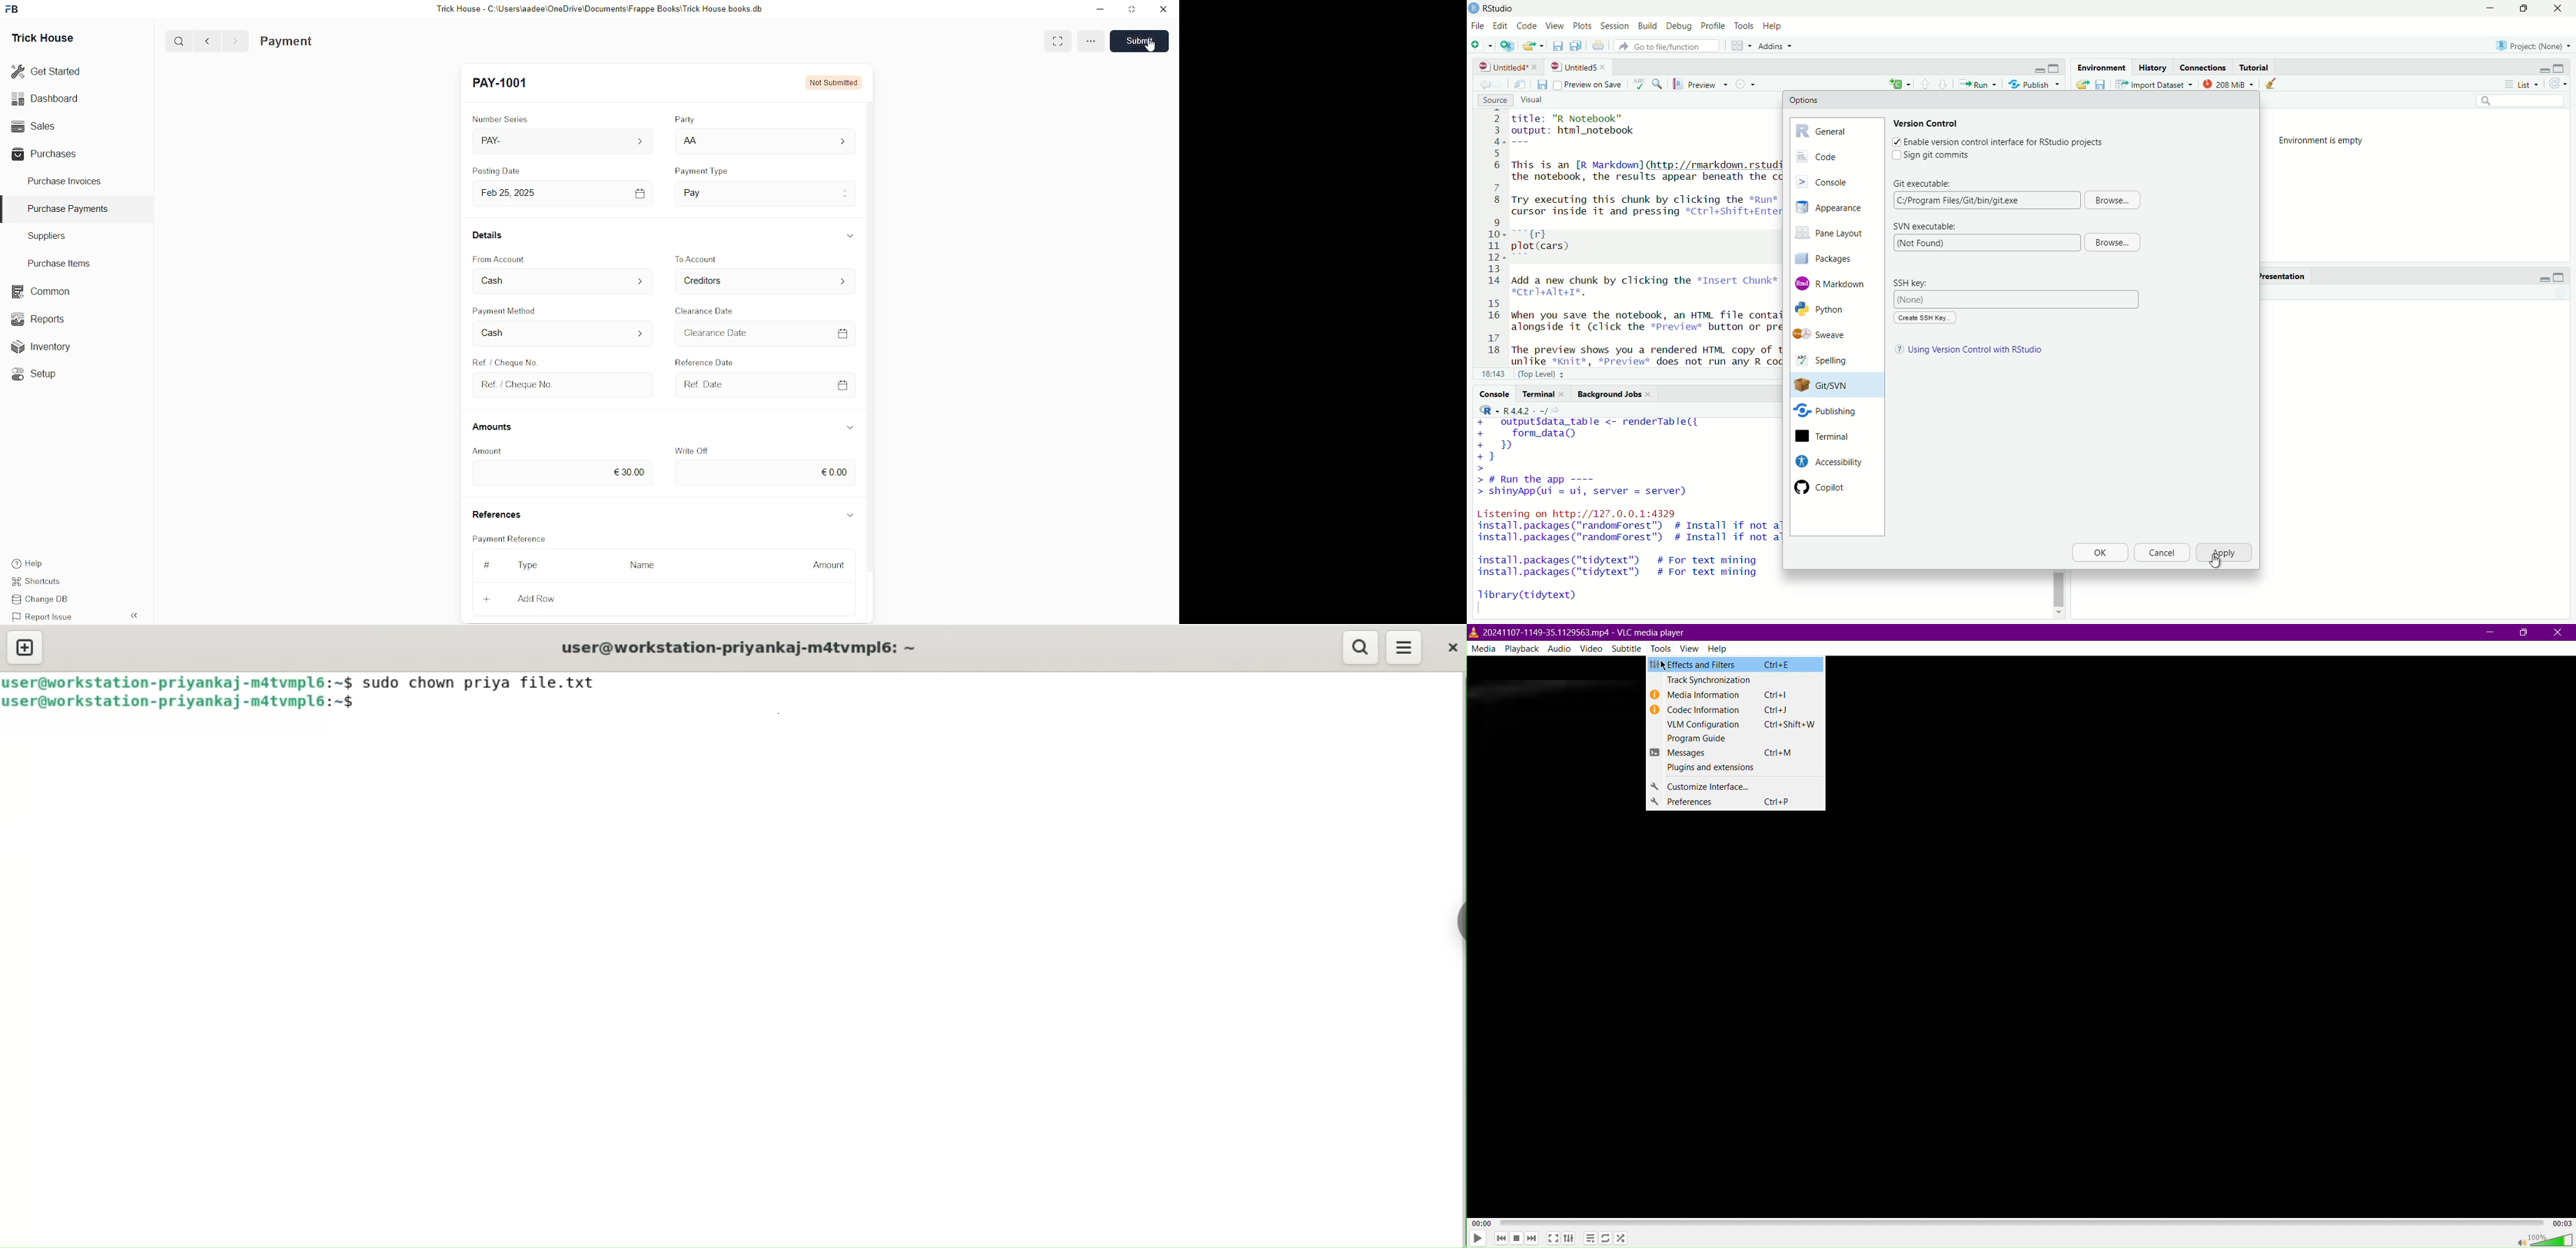 The height and width of the screenshot is (1260, 2576). What do you see at coordinates (1537, 67) in the screenshot?
I see `close` at bounding box center [1537, 67].